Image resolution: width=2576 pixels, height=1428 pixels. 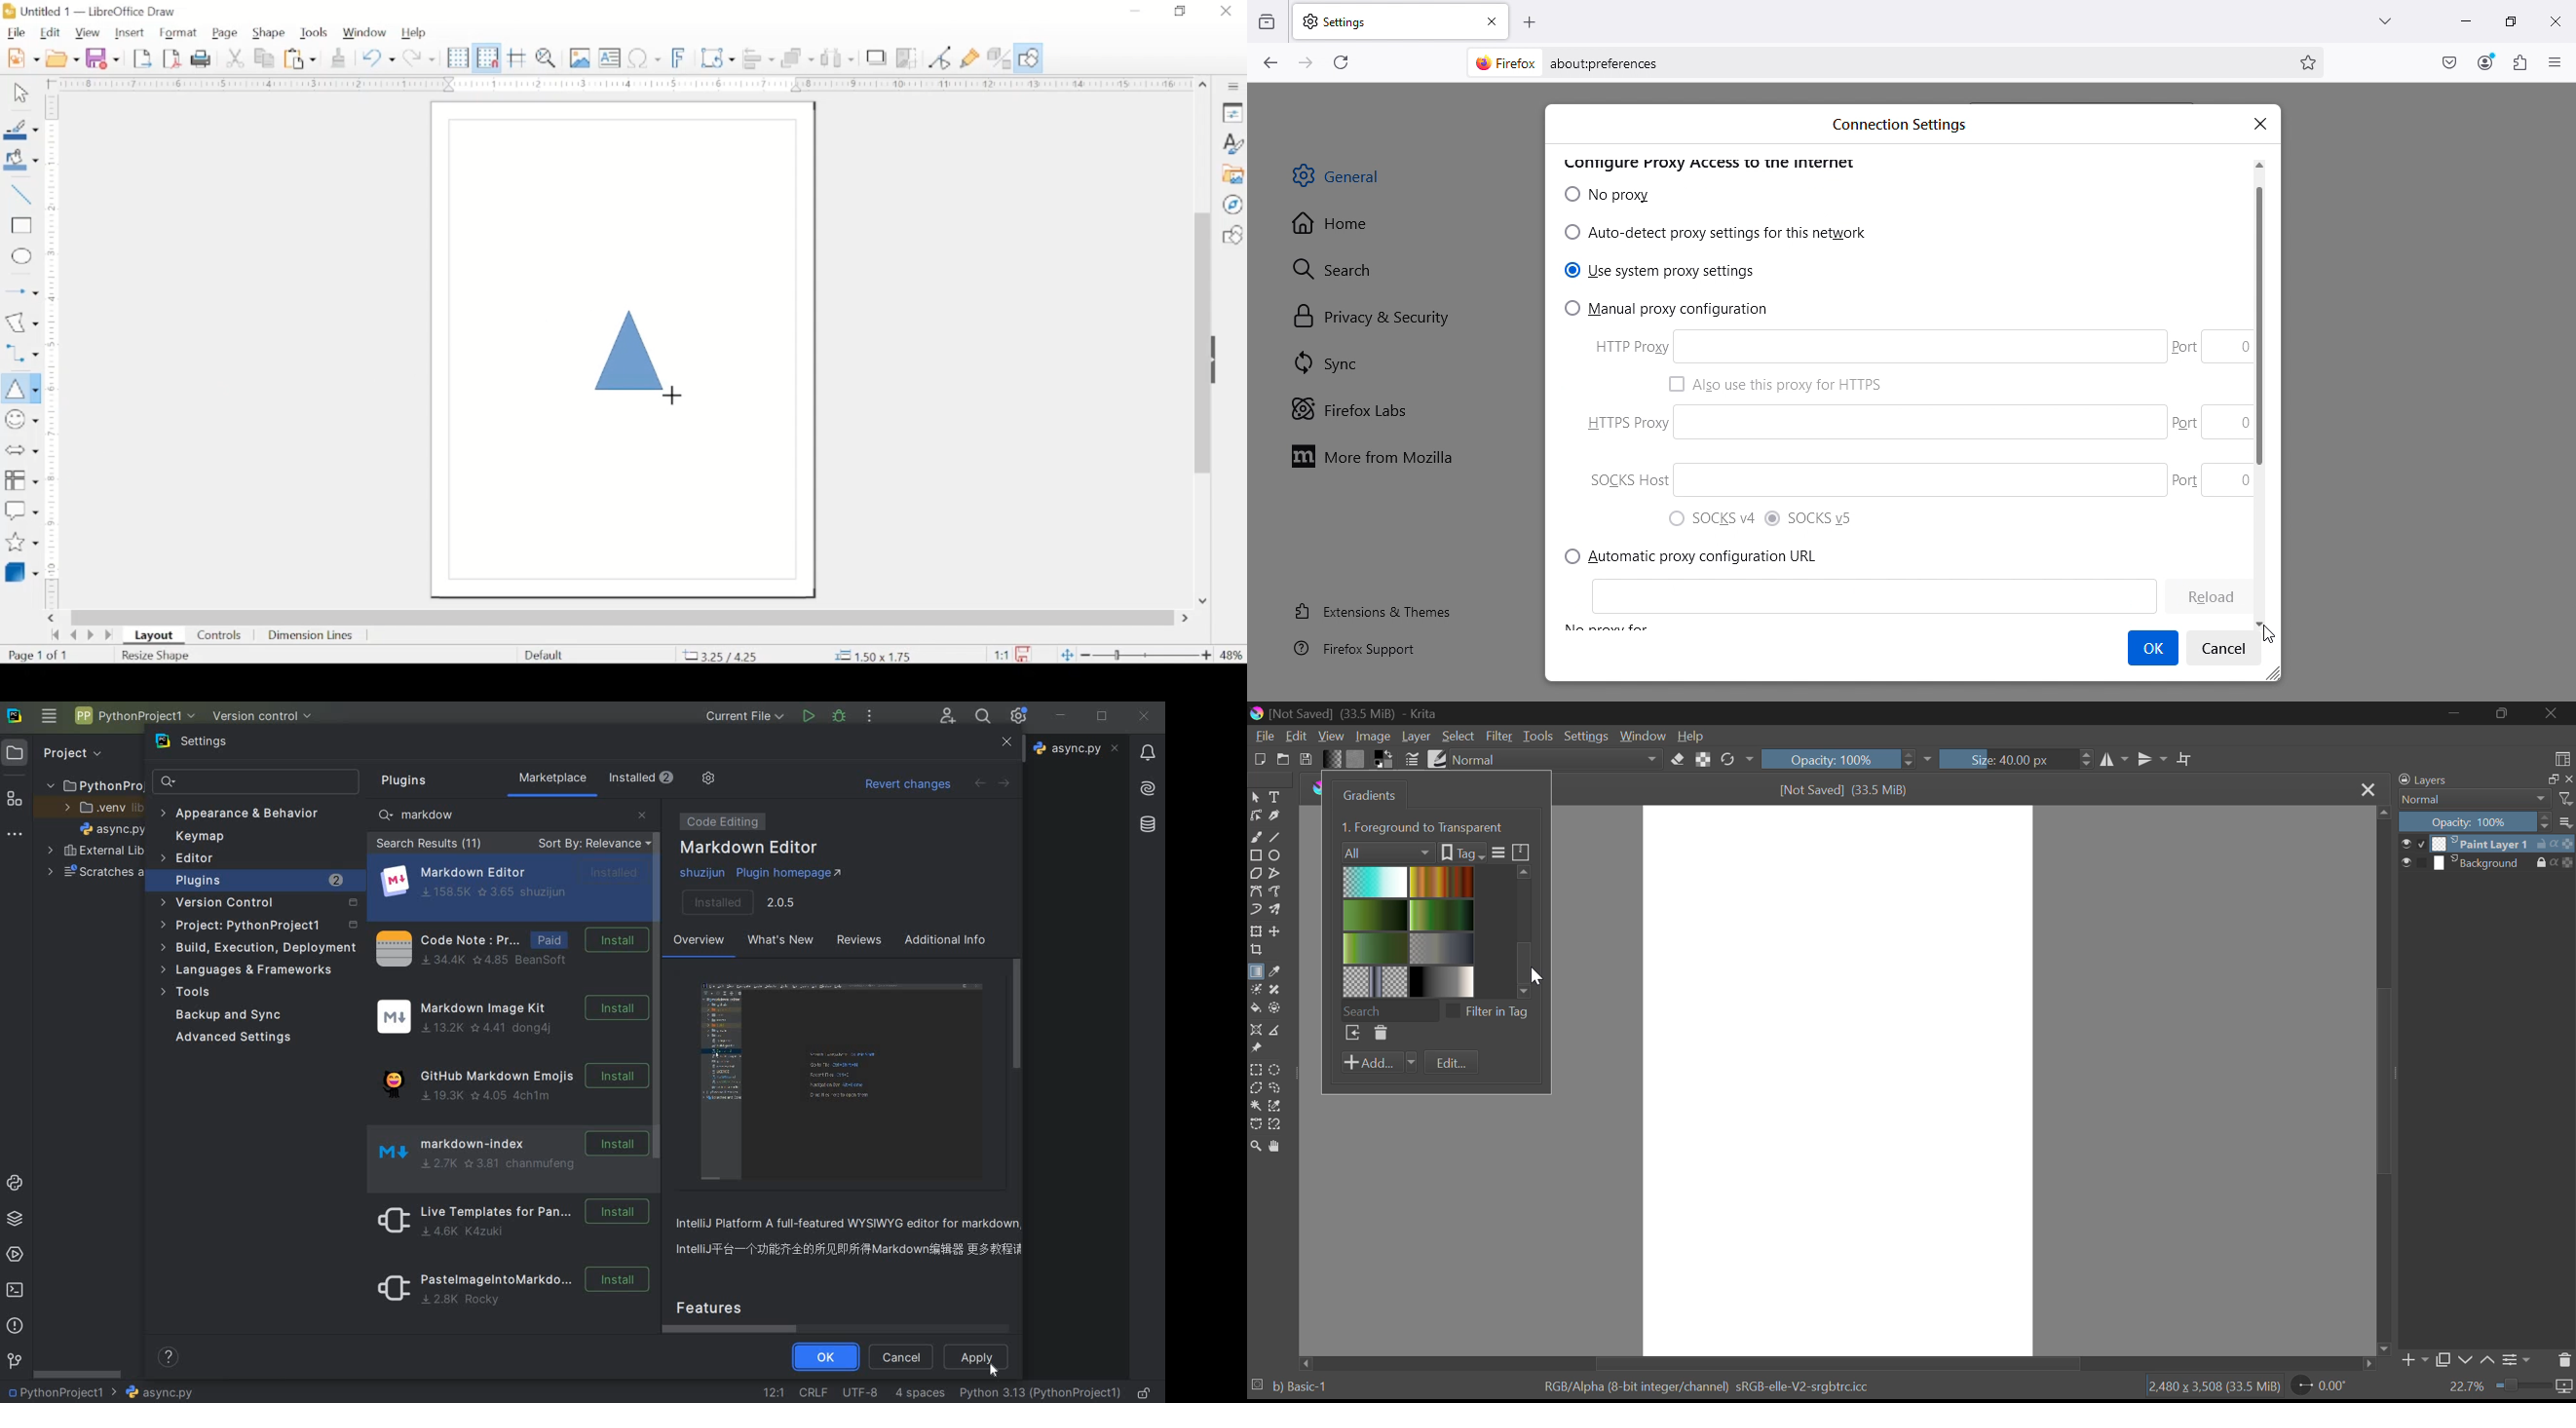 What do you see at coordinates (1273, 973) in the screenshot?
I see `Eyedropper` at bounding box center [1273, 973].